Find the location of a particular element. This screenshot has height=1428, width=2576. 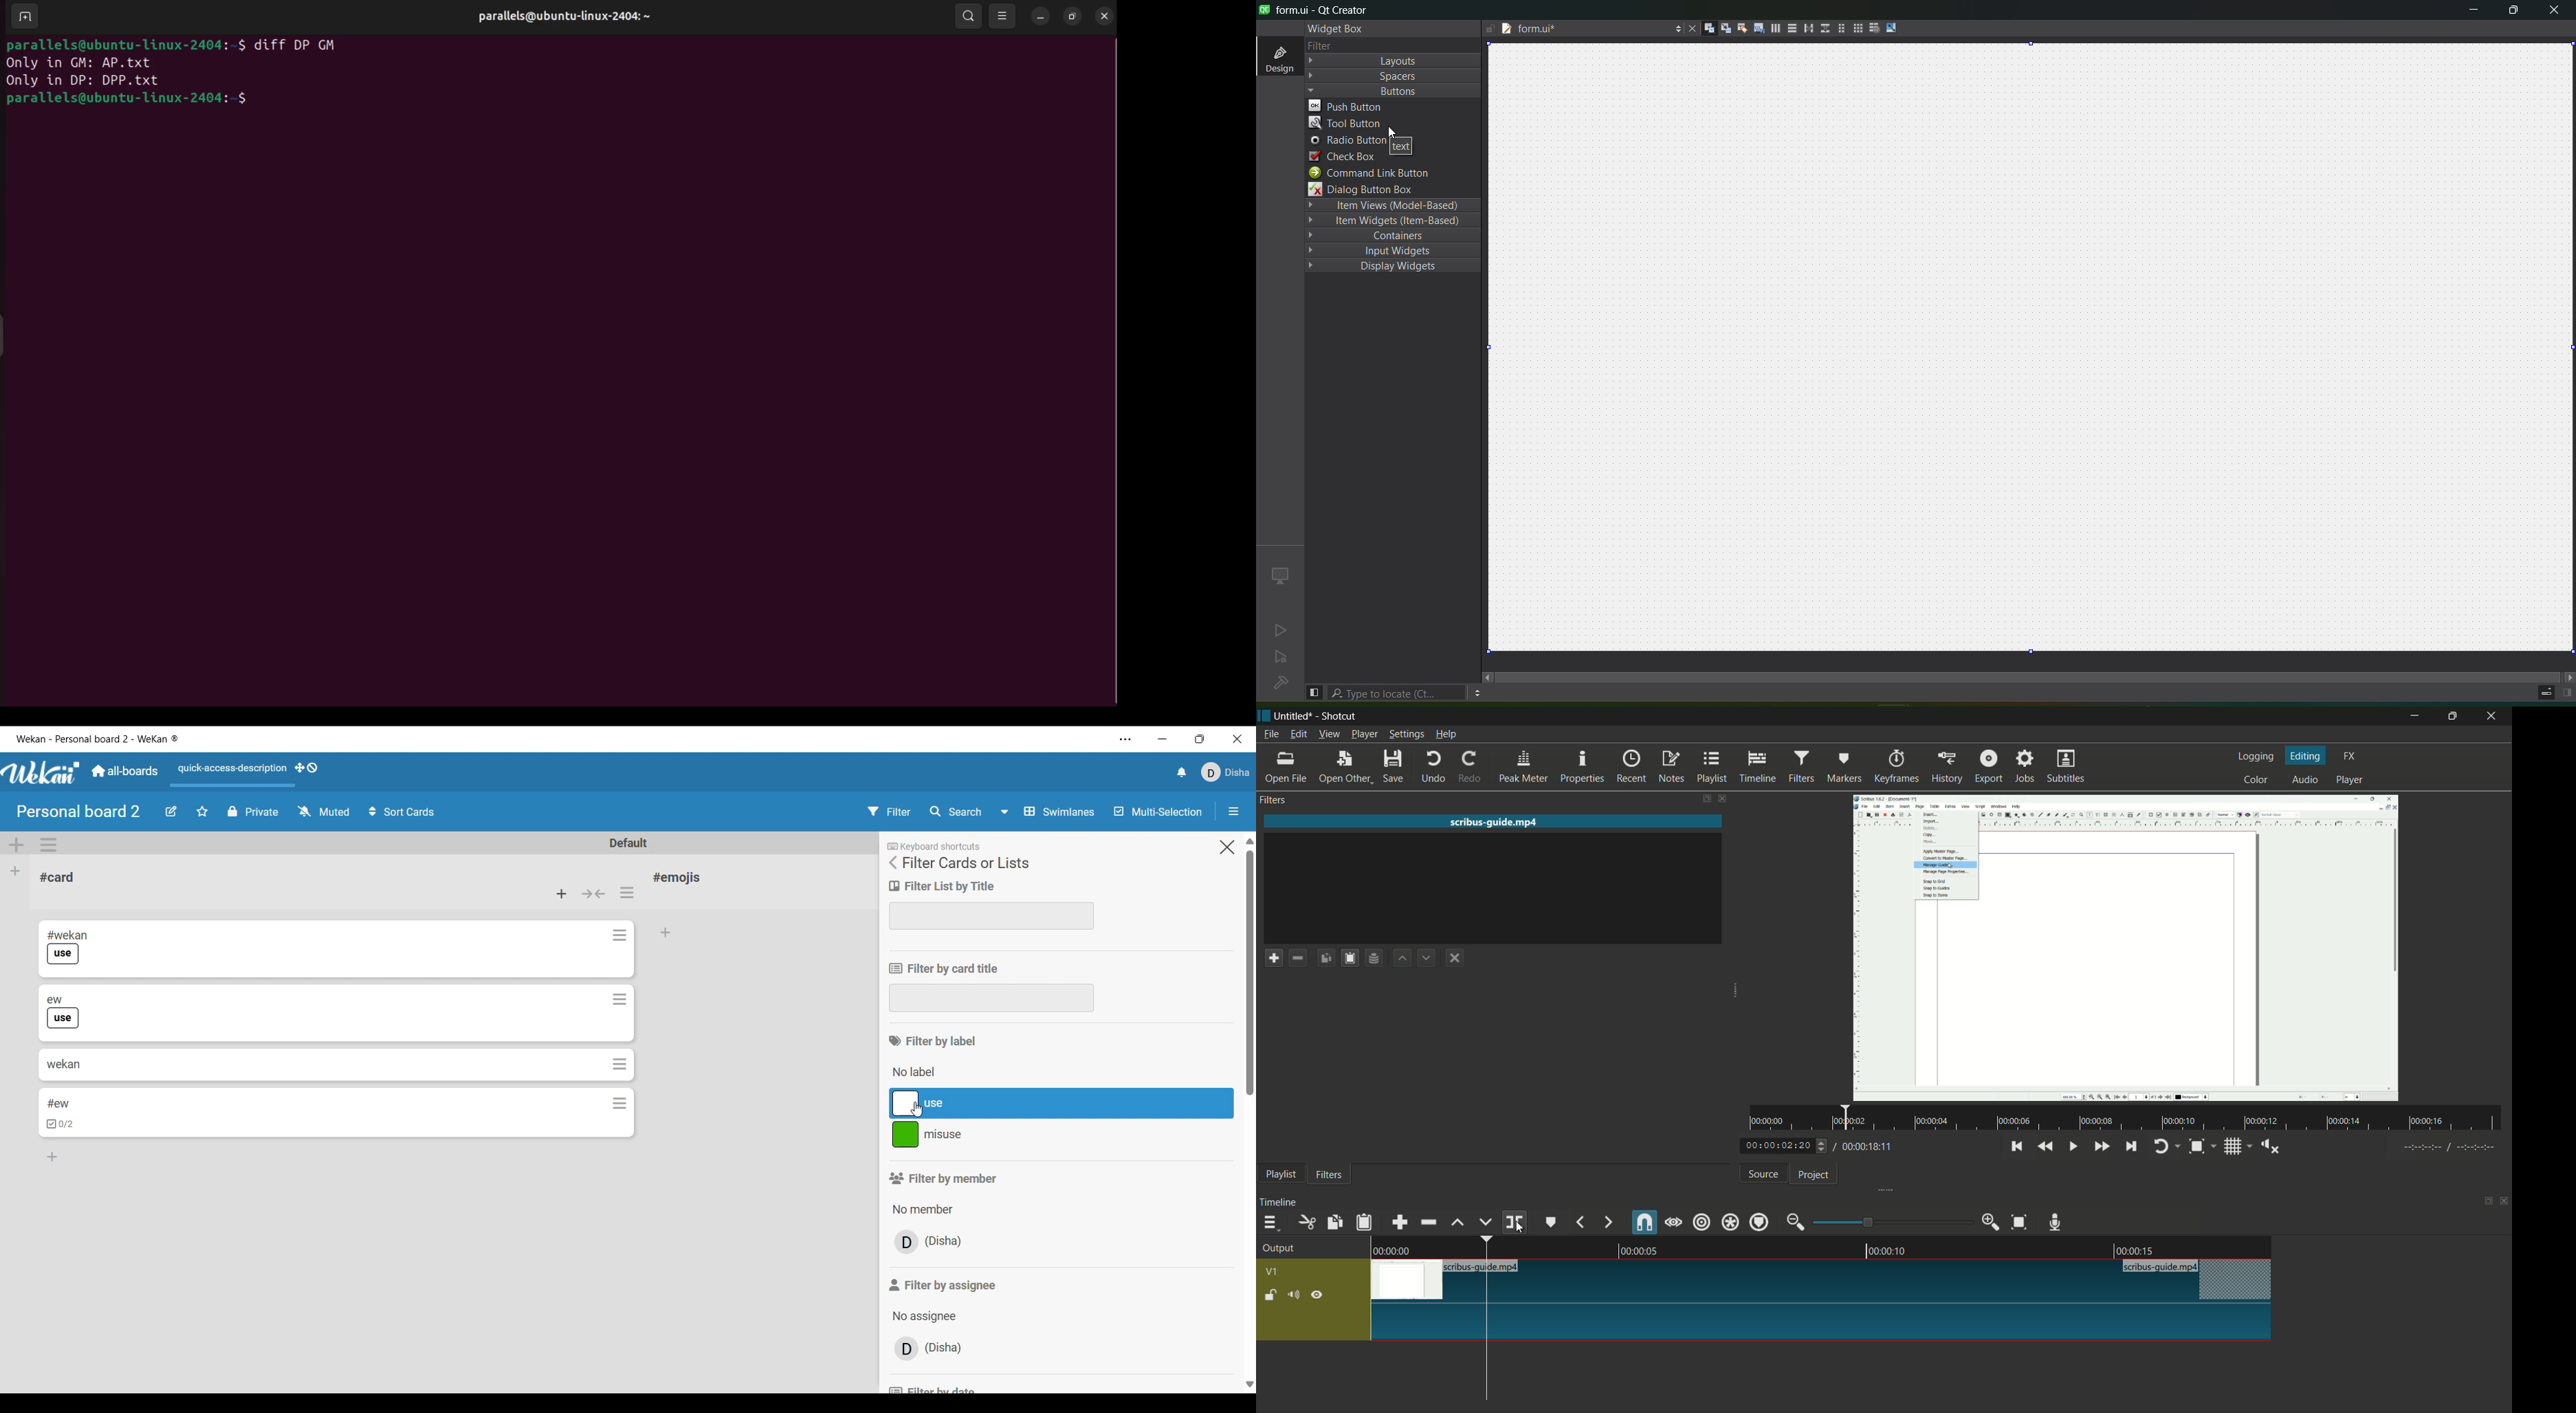

Toggle for multi-selection is located at coordinates (1159, 811).